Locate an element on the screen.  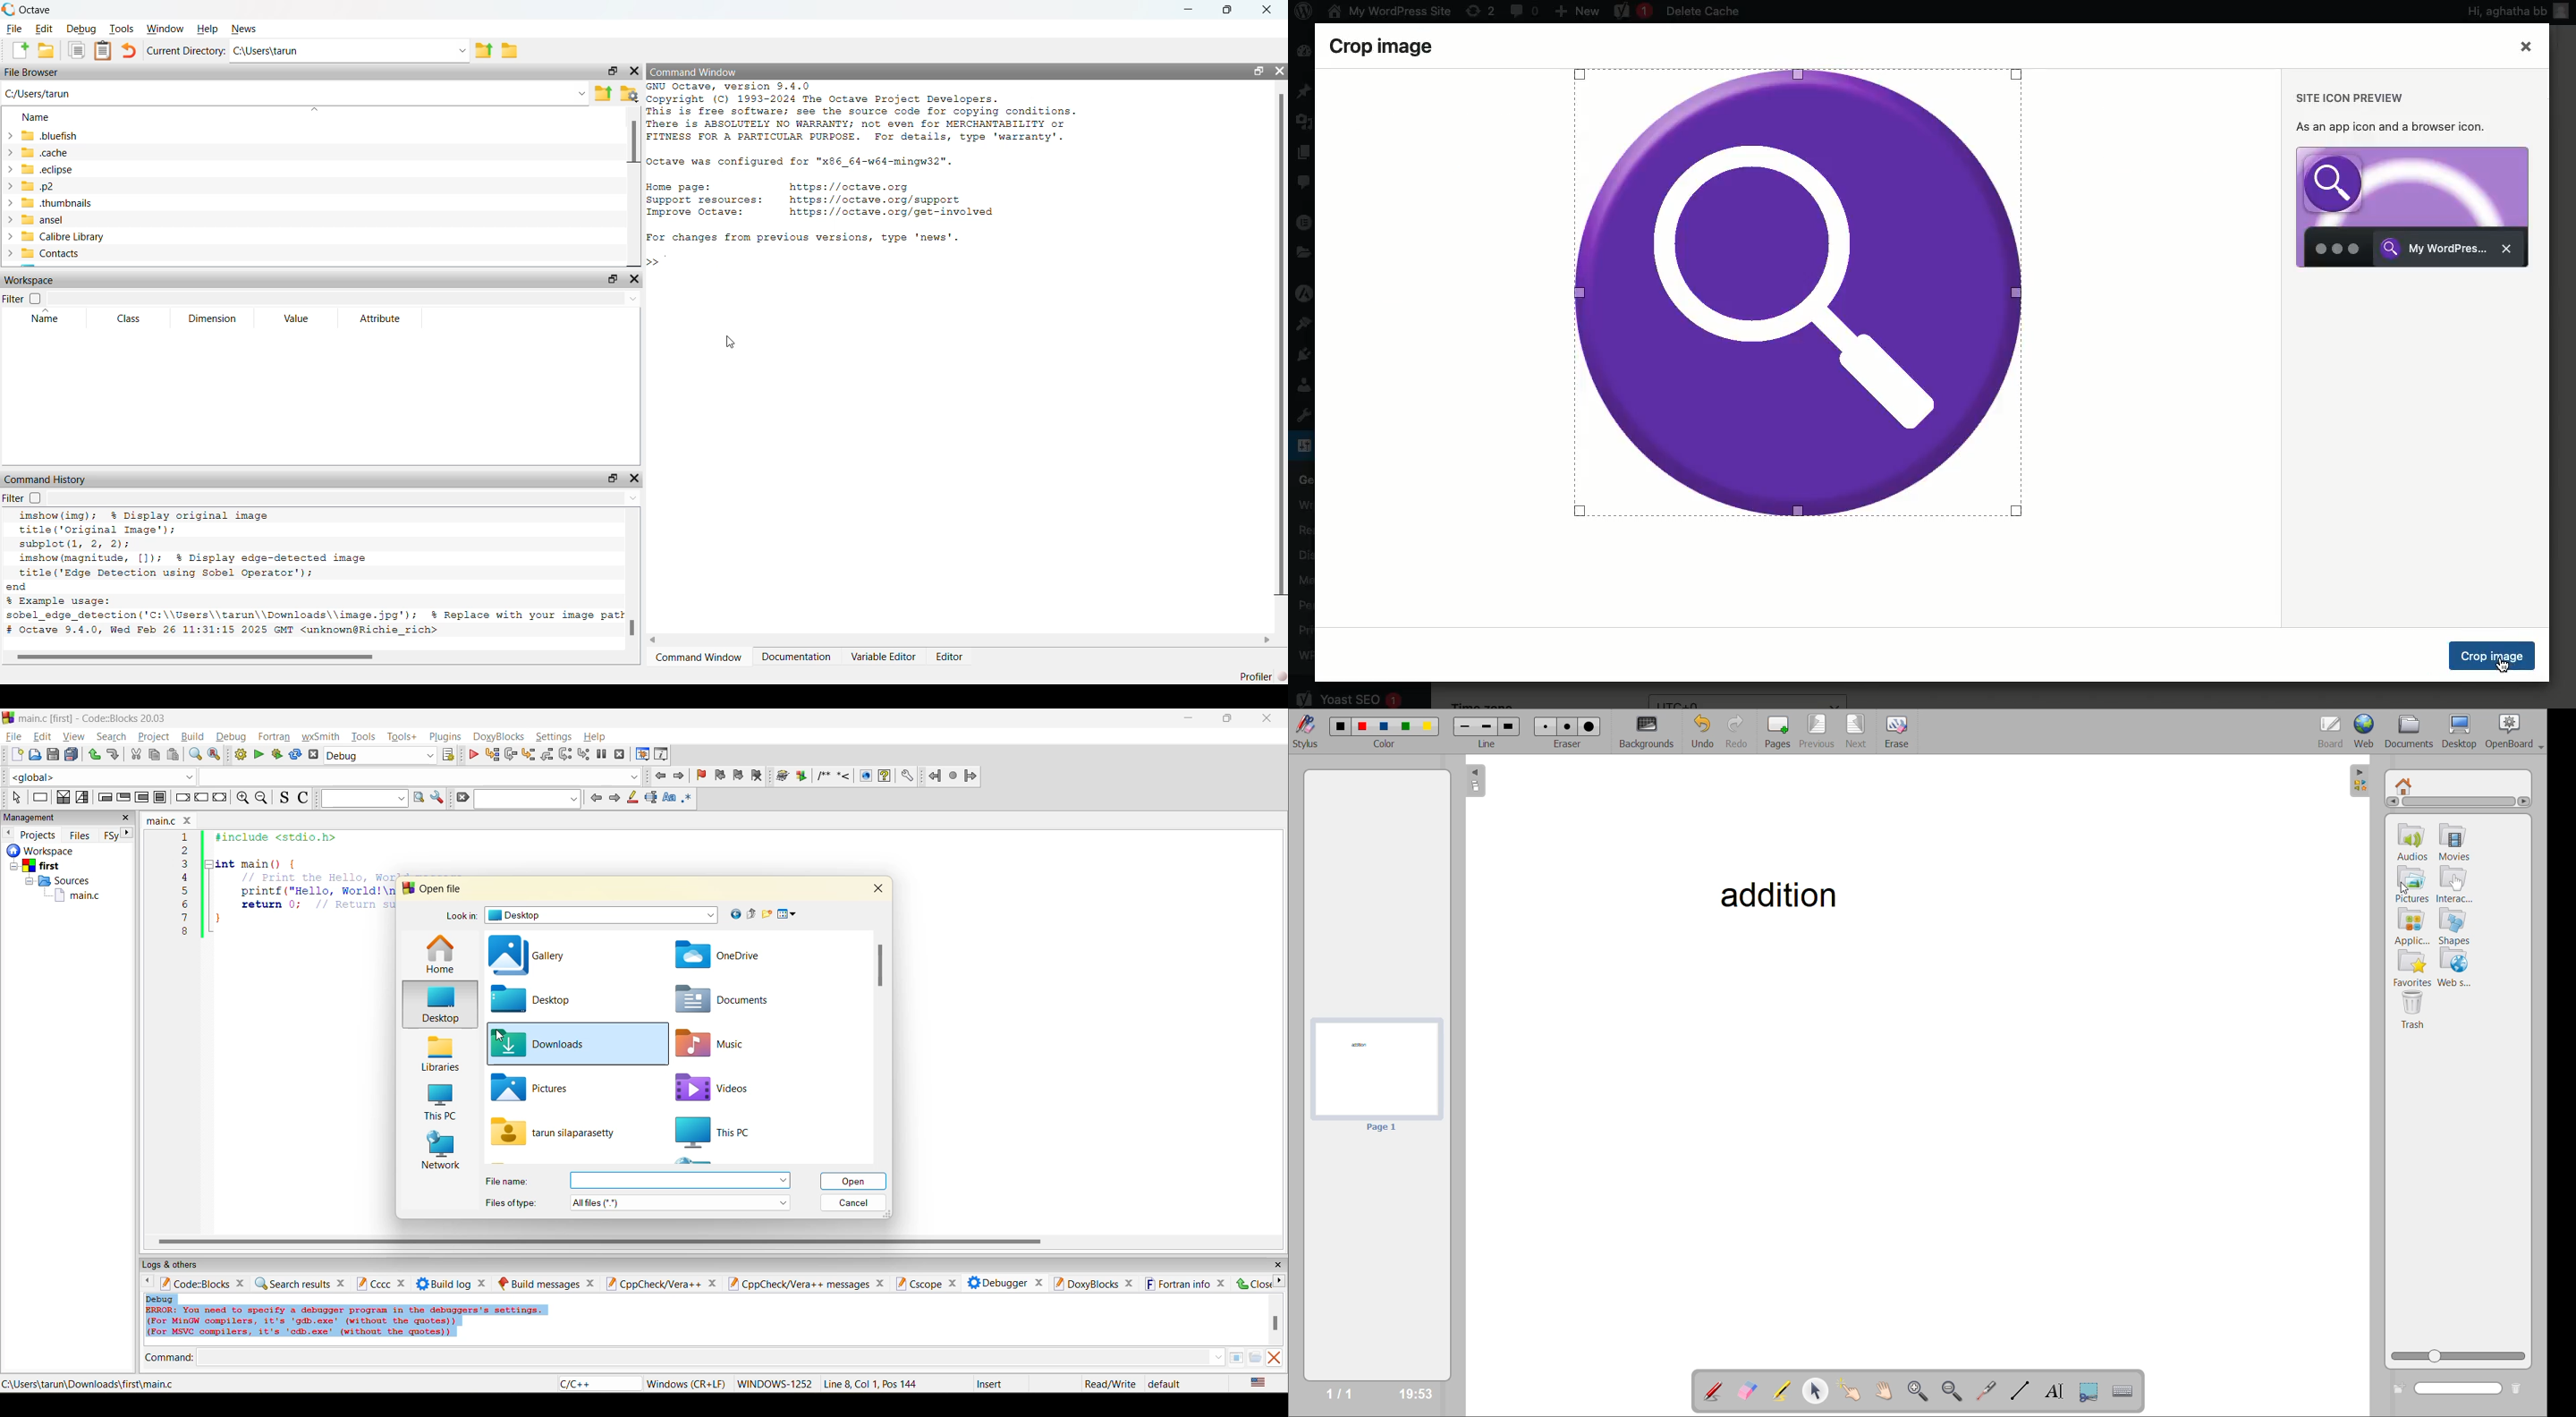
create new is located at coordinates (19, 50).